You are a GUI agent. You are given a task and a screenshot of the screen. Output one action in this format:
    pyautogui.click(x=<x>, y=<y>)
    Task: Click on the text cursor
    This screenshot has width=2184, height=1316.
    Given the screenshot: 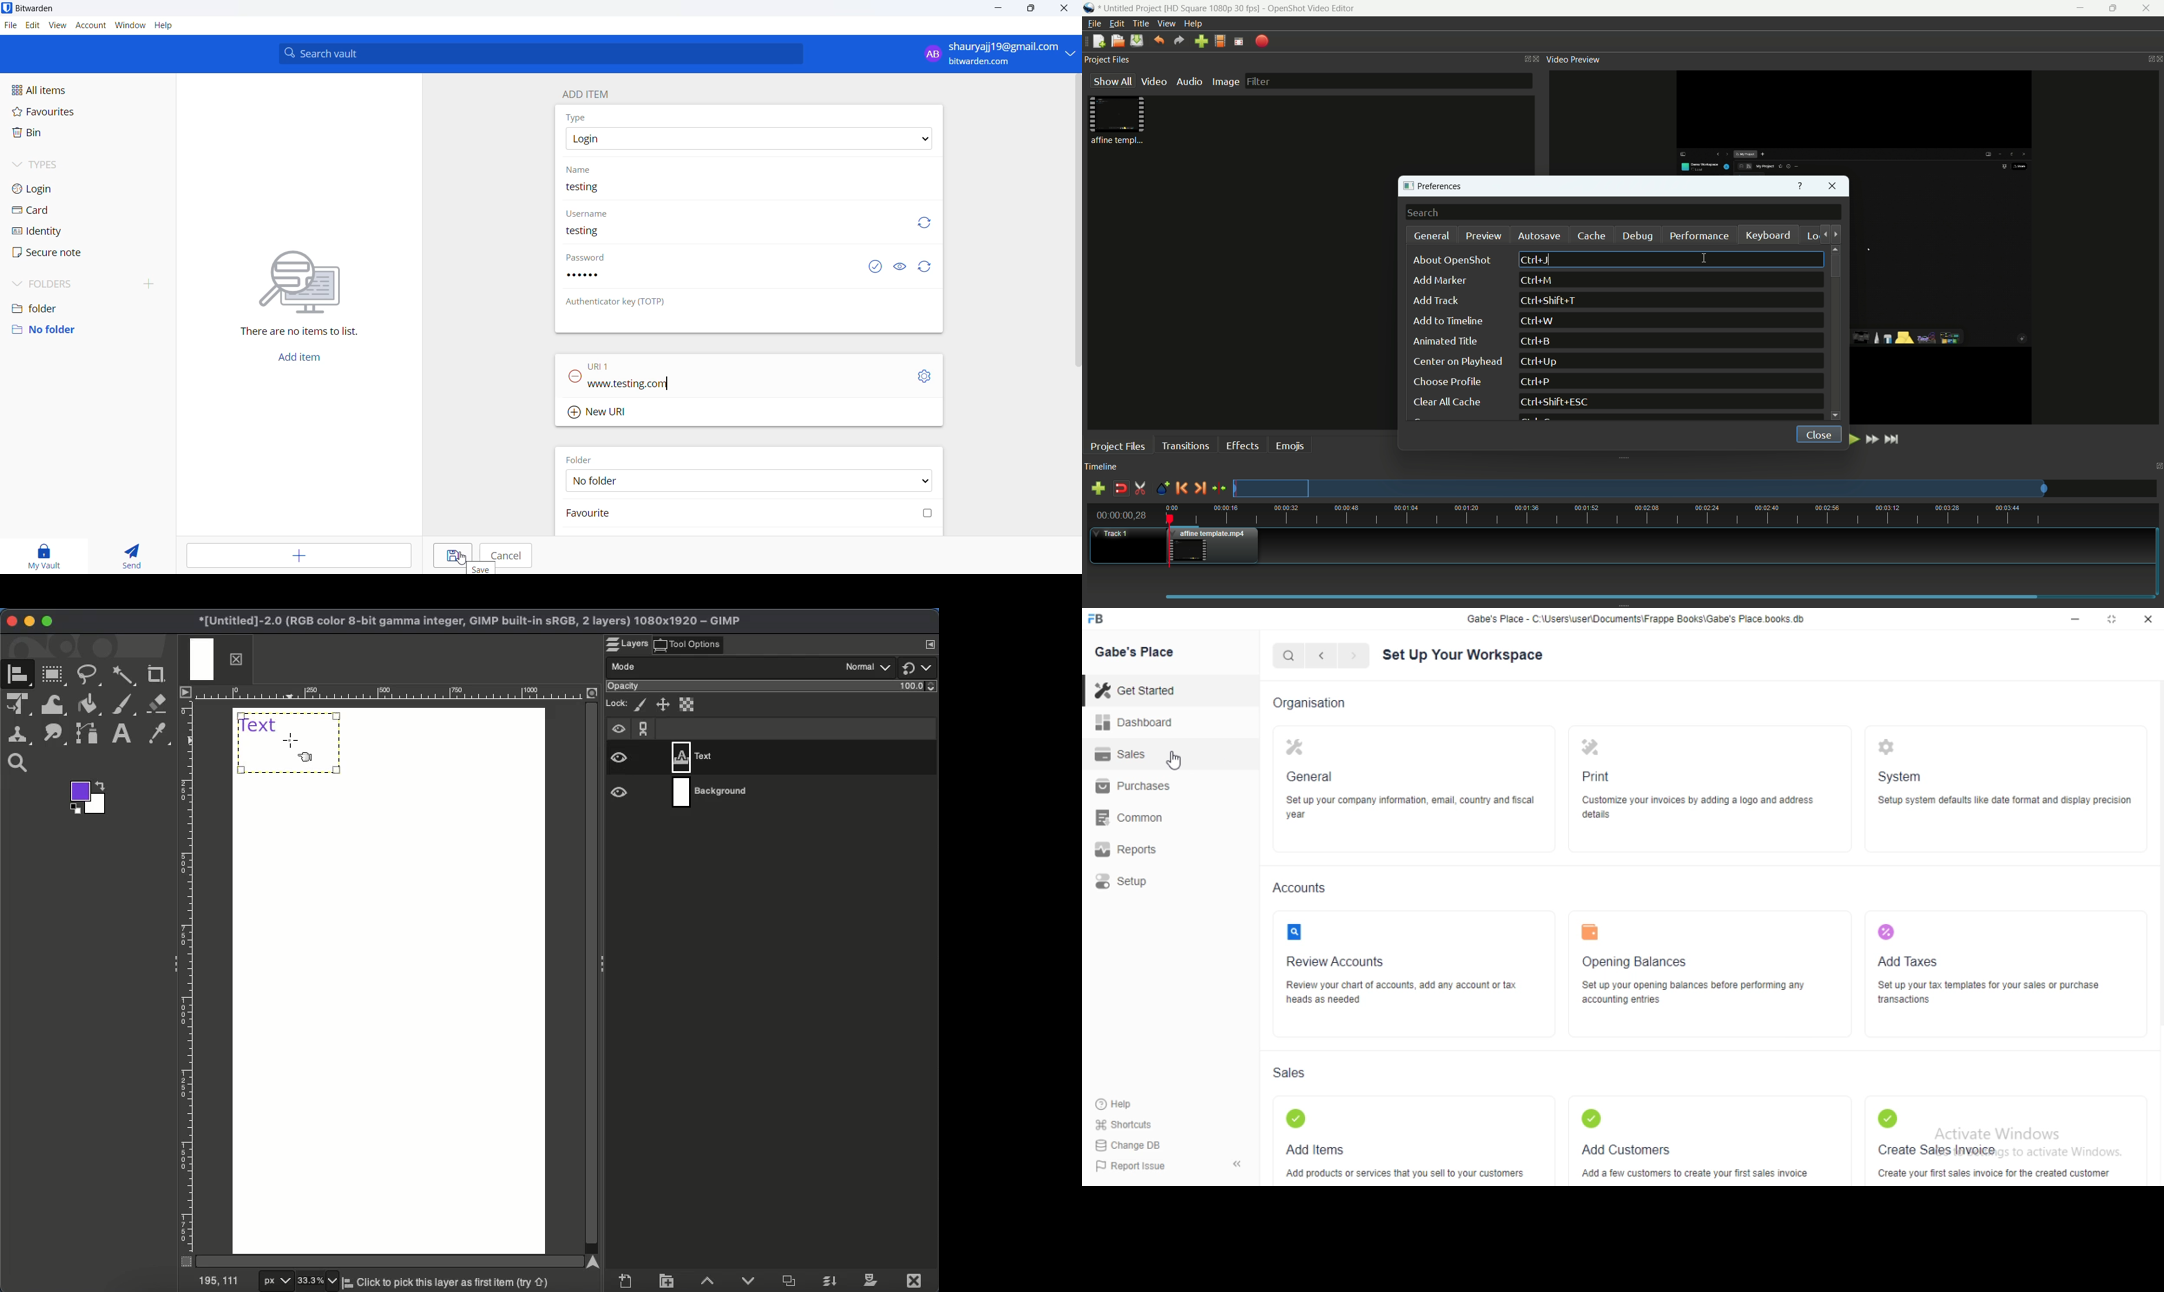 What is the action you would take?
    pyautogui.click(x=668, y=385)
    